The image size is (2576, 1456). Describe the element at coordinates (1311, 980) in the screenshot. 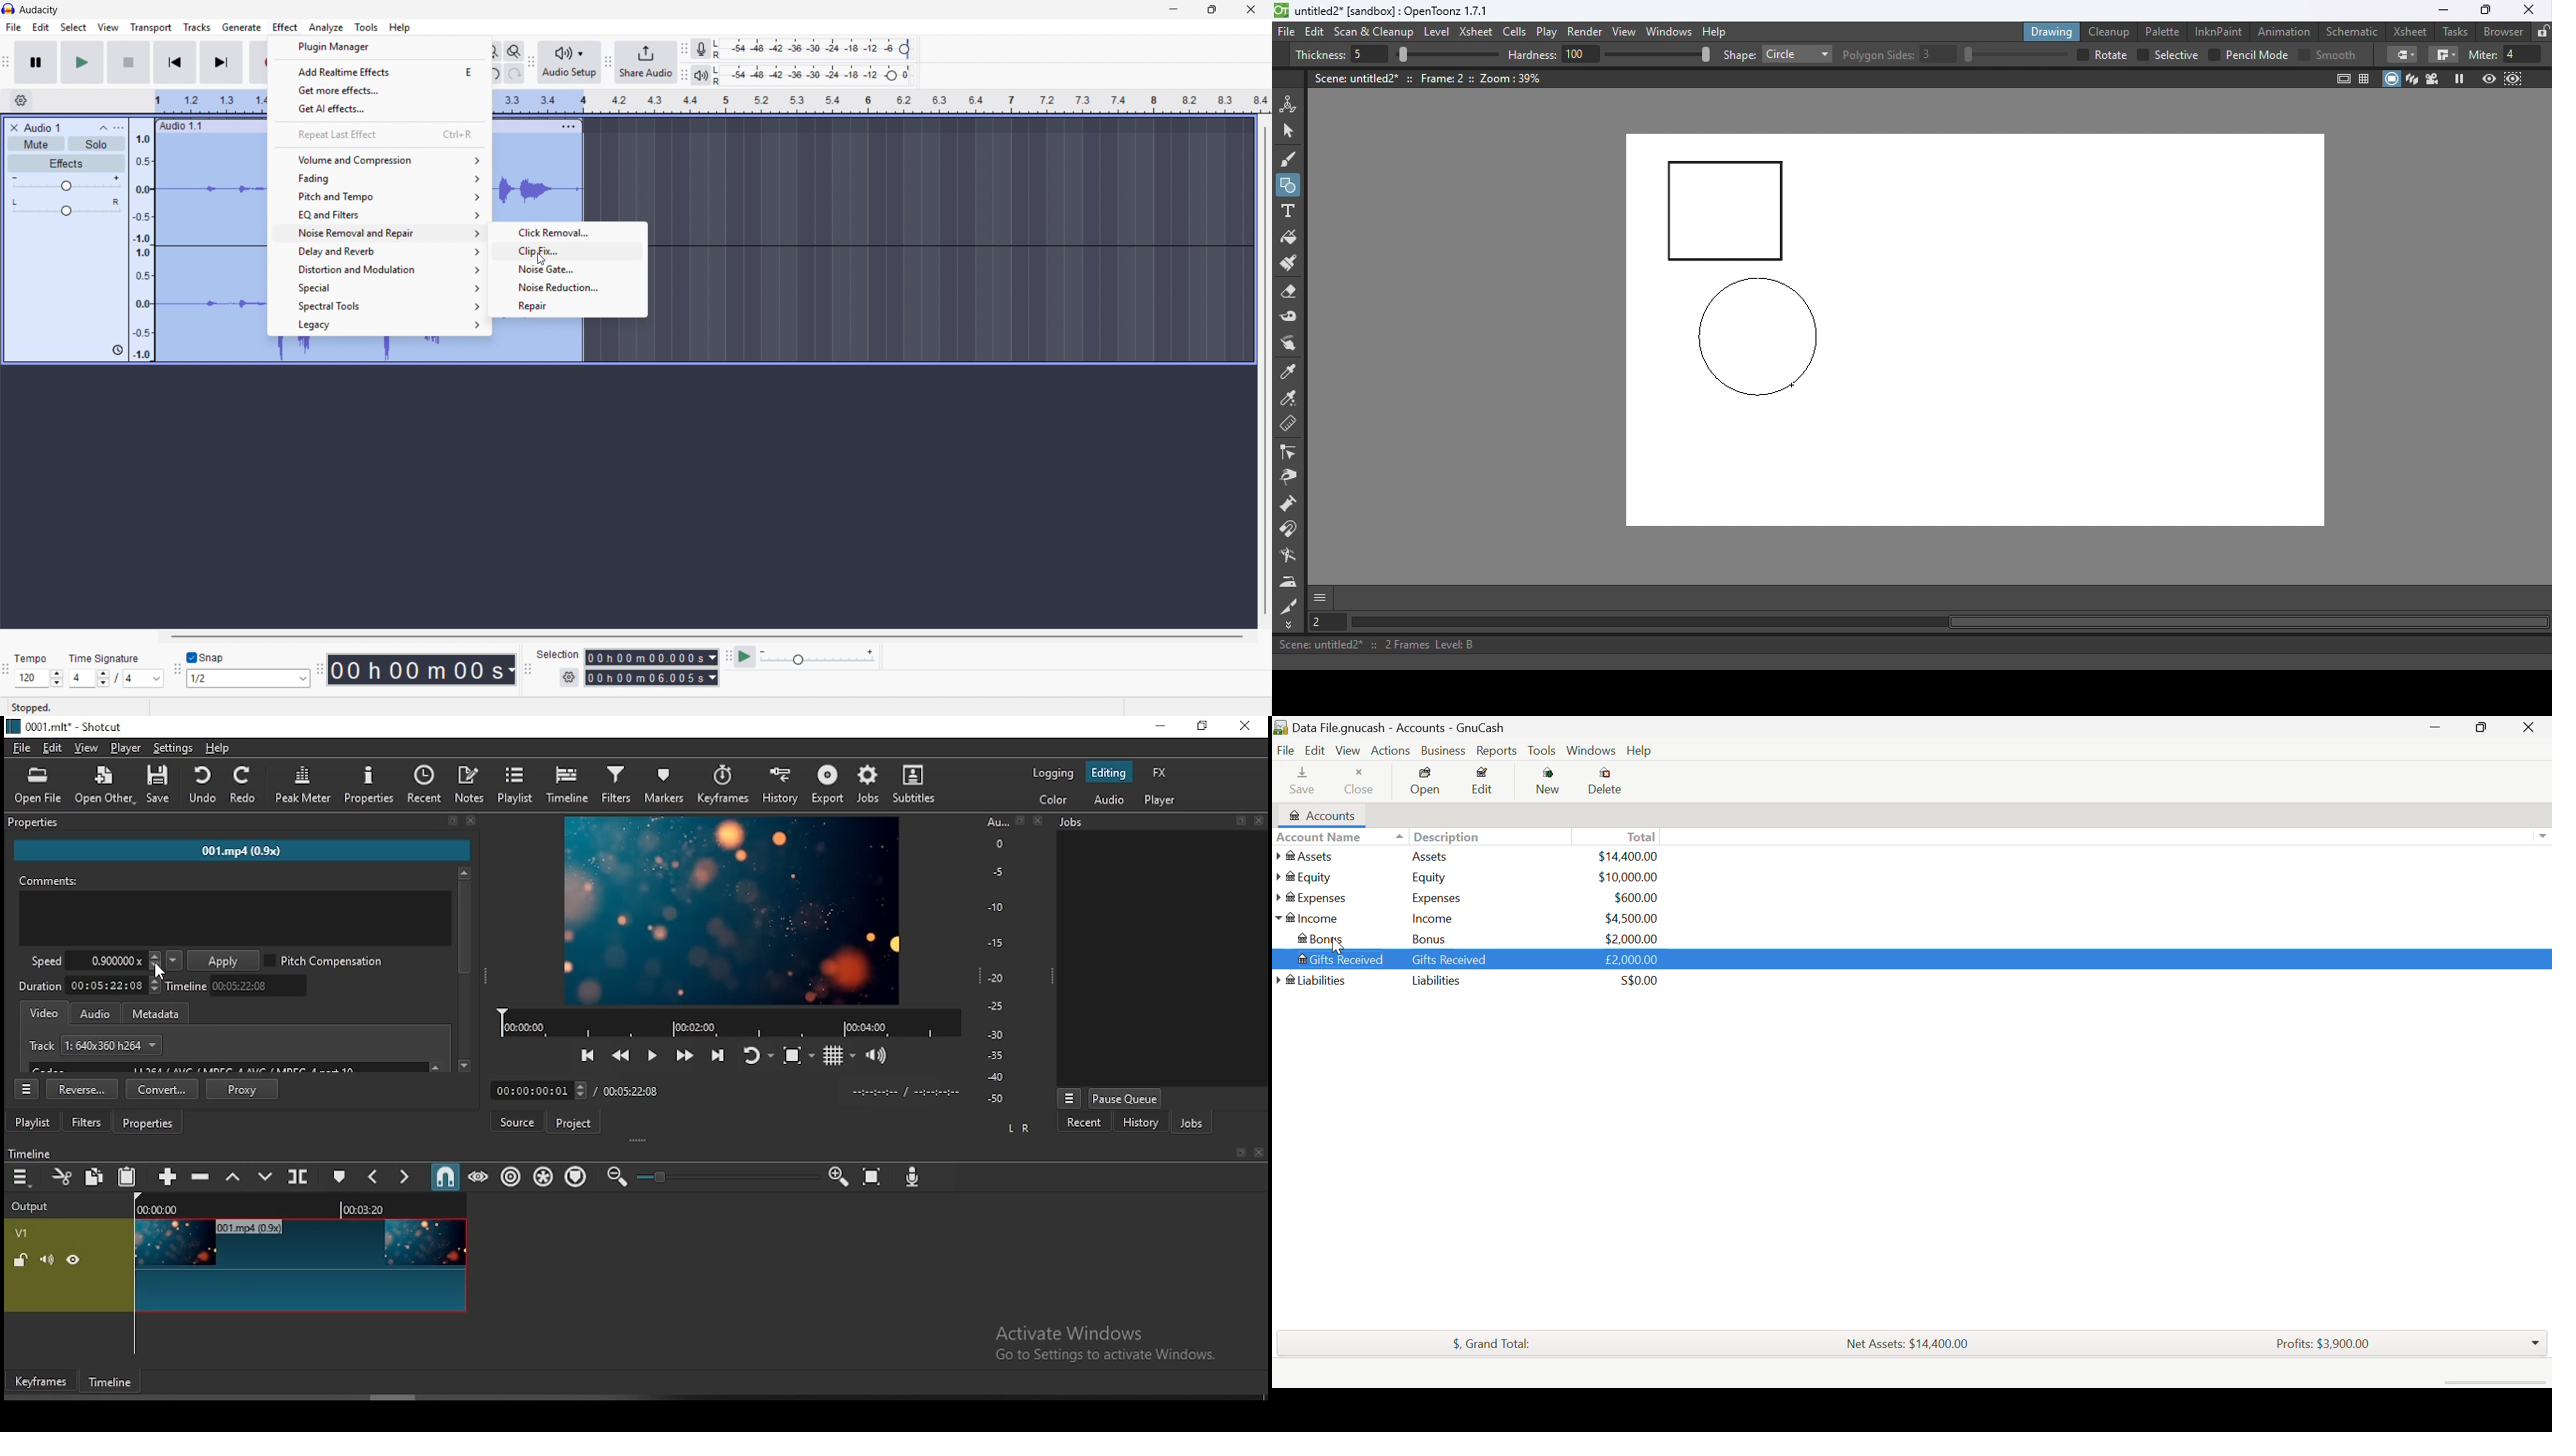

I see `` at that location.